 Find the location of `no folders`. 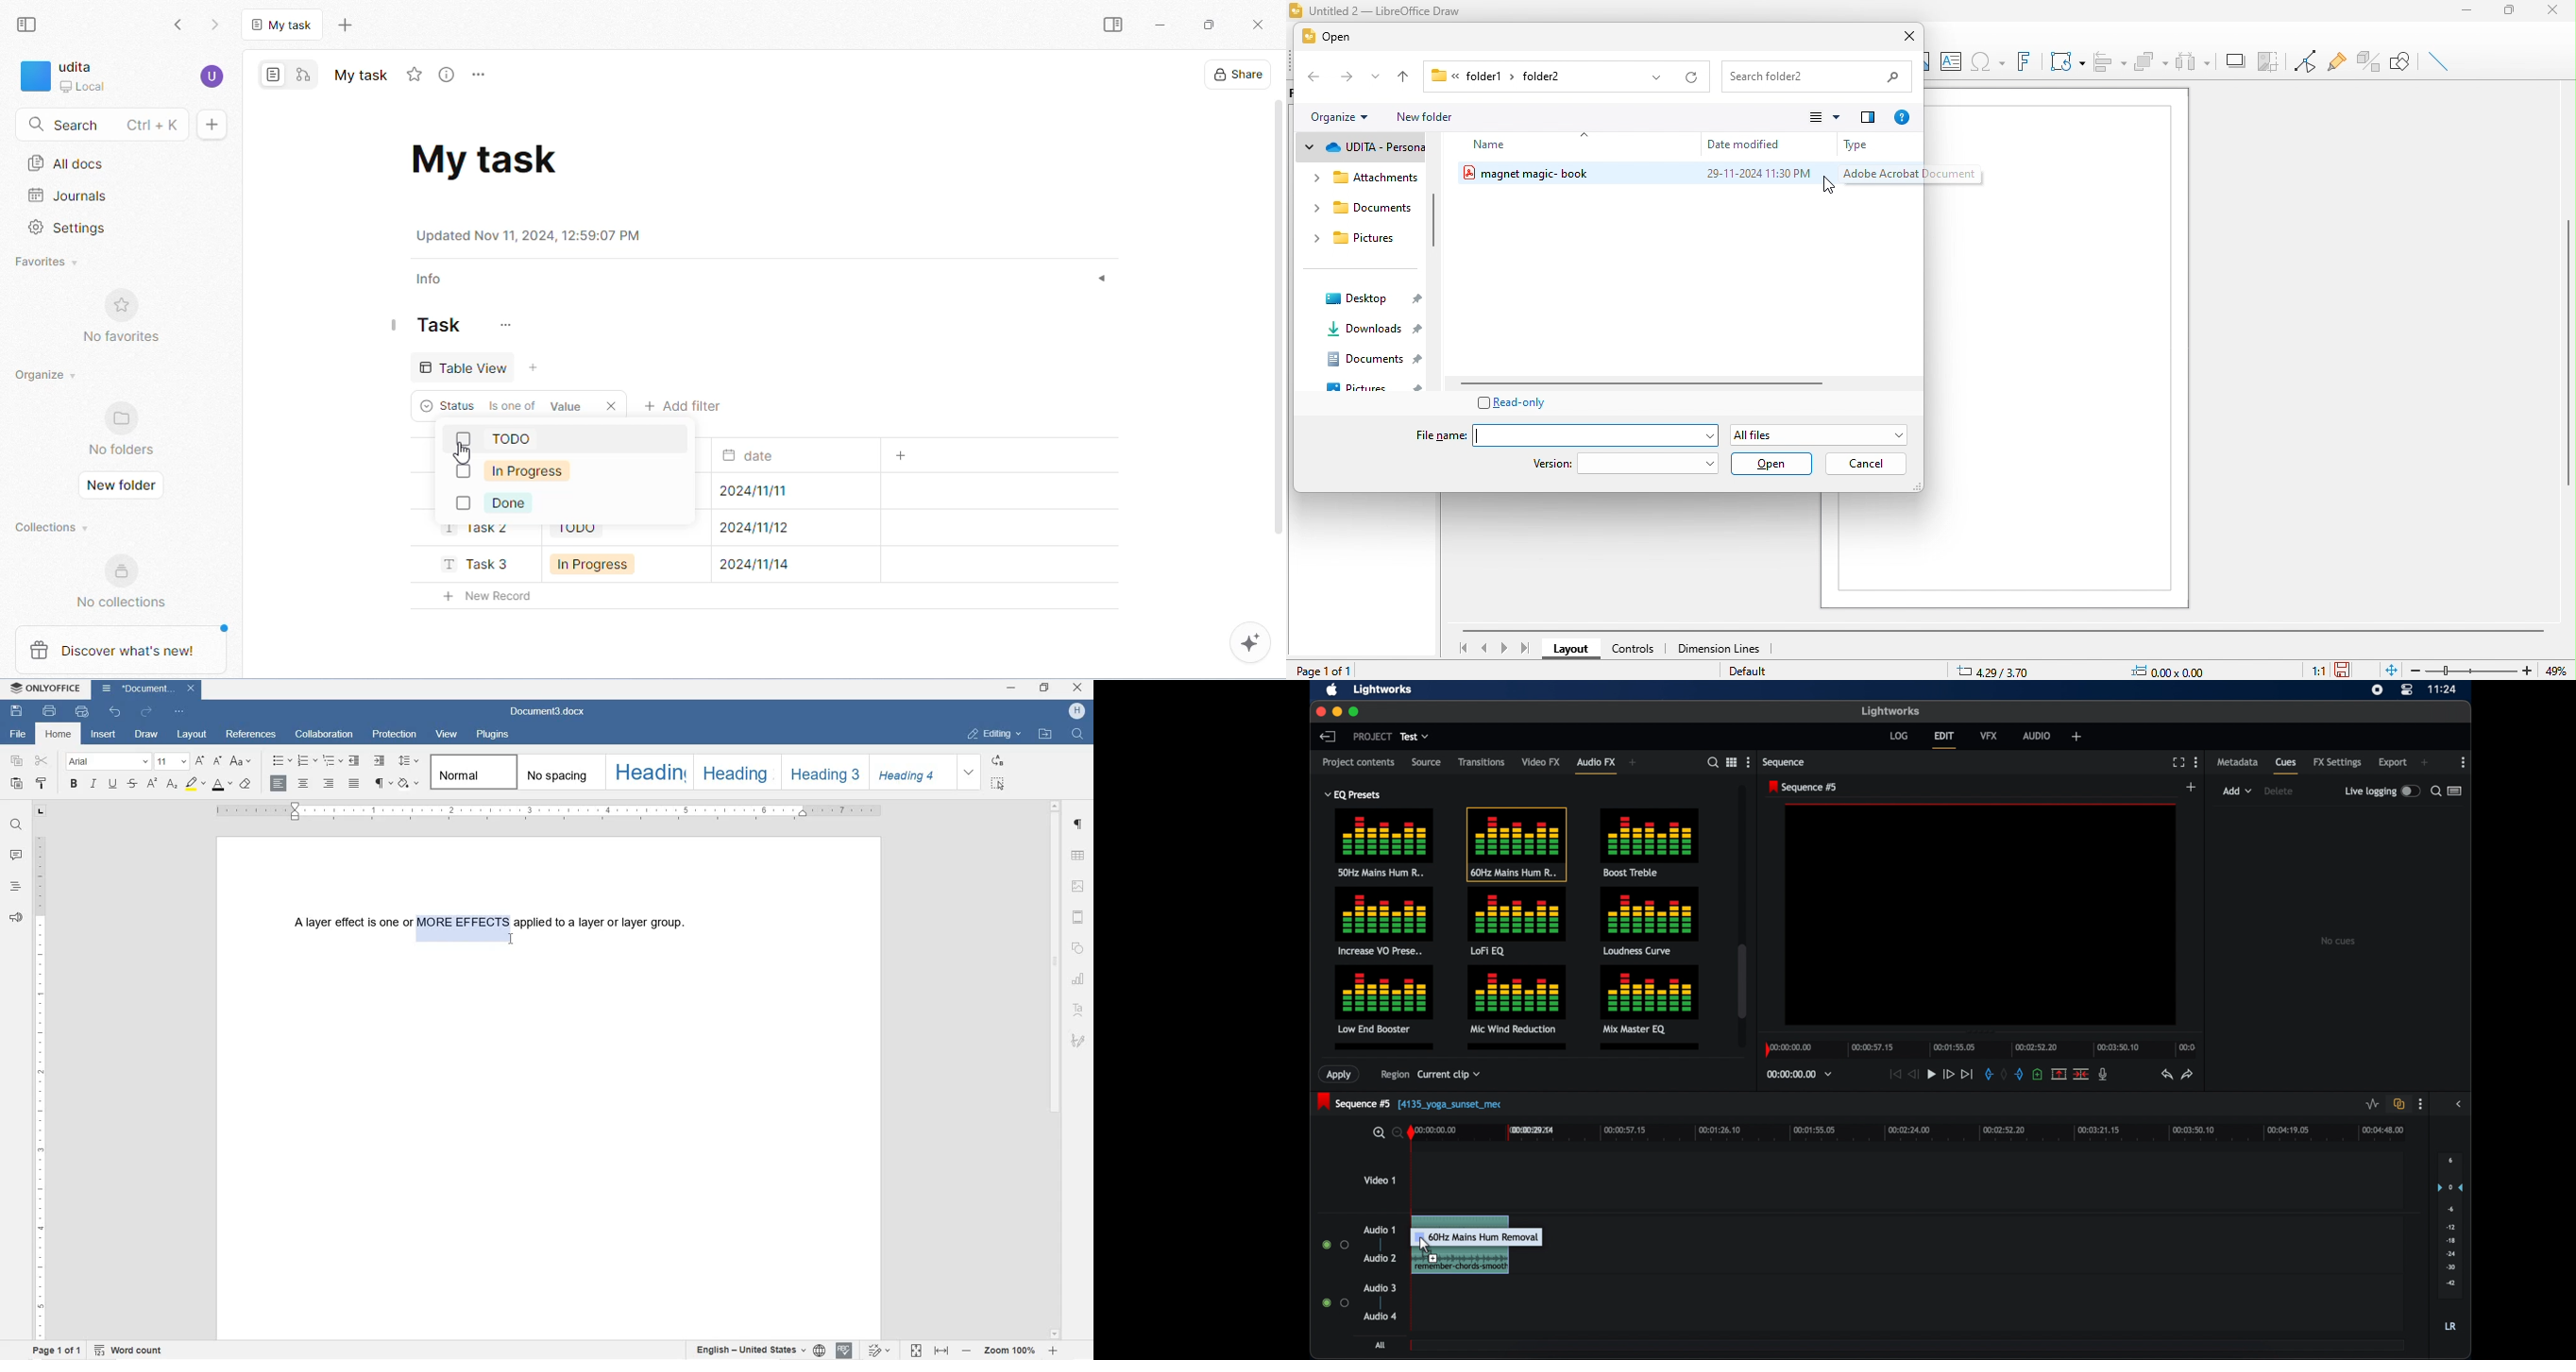

no folders is located at coordinates (122, 450).